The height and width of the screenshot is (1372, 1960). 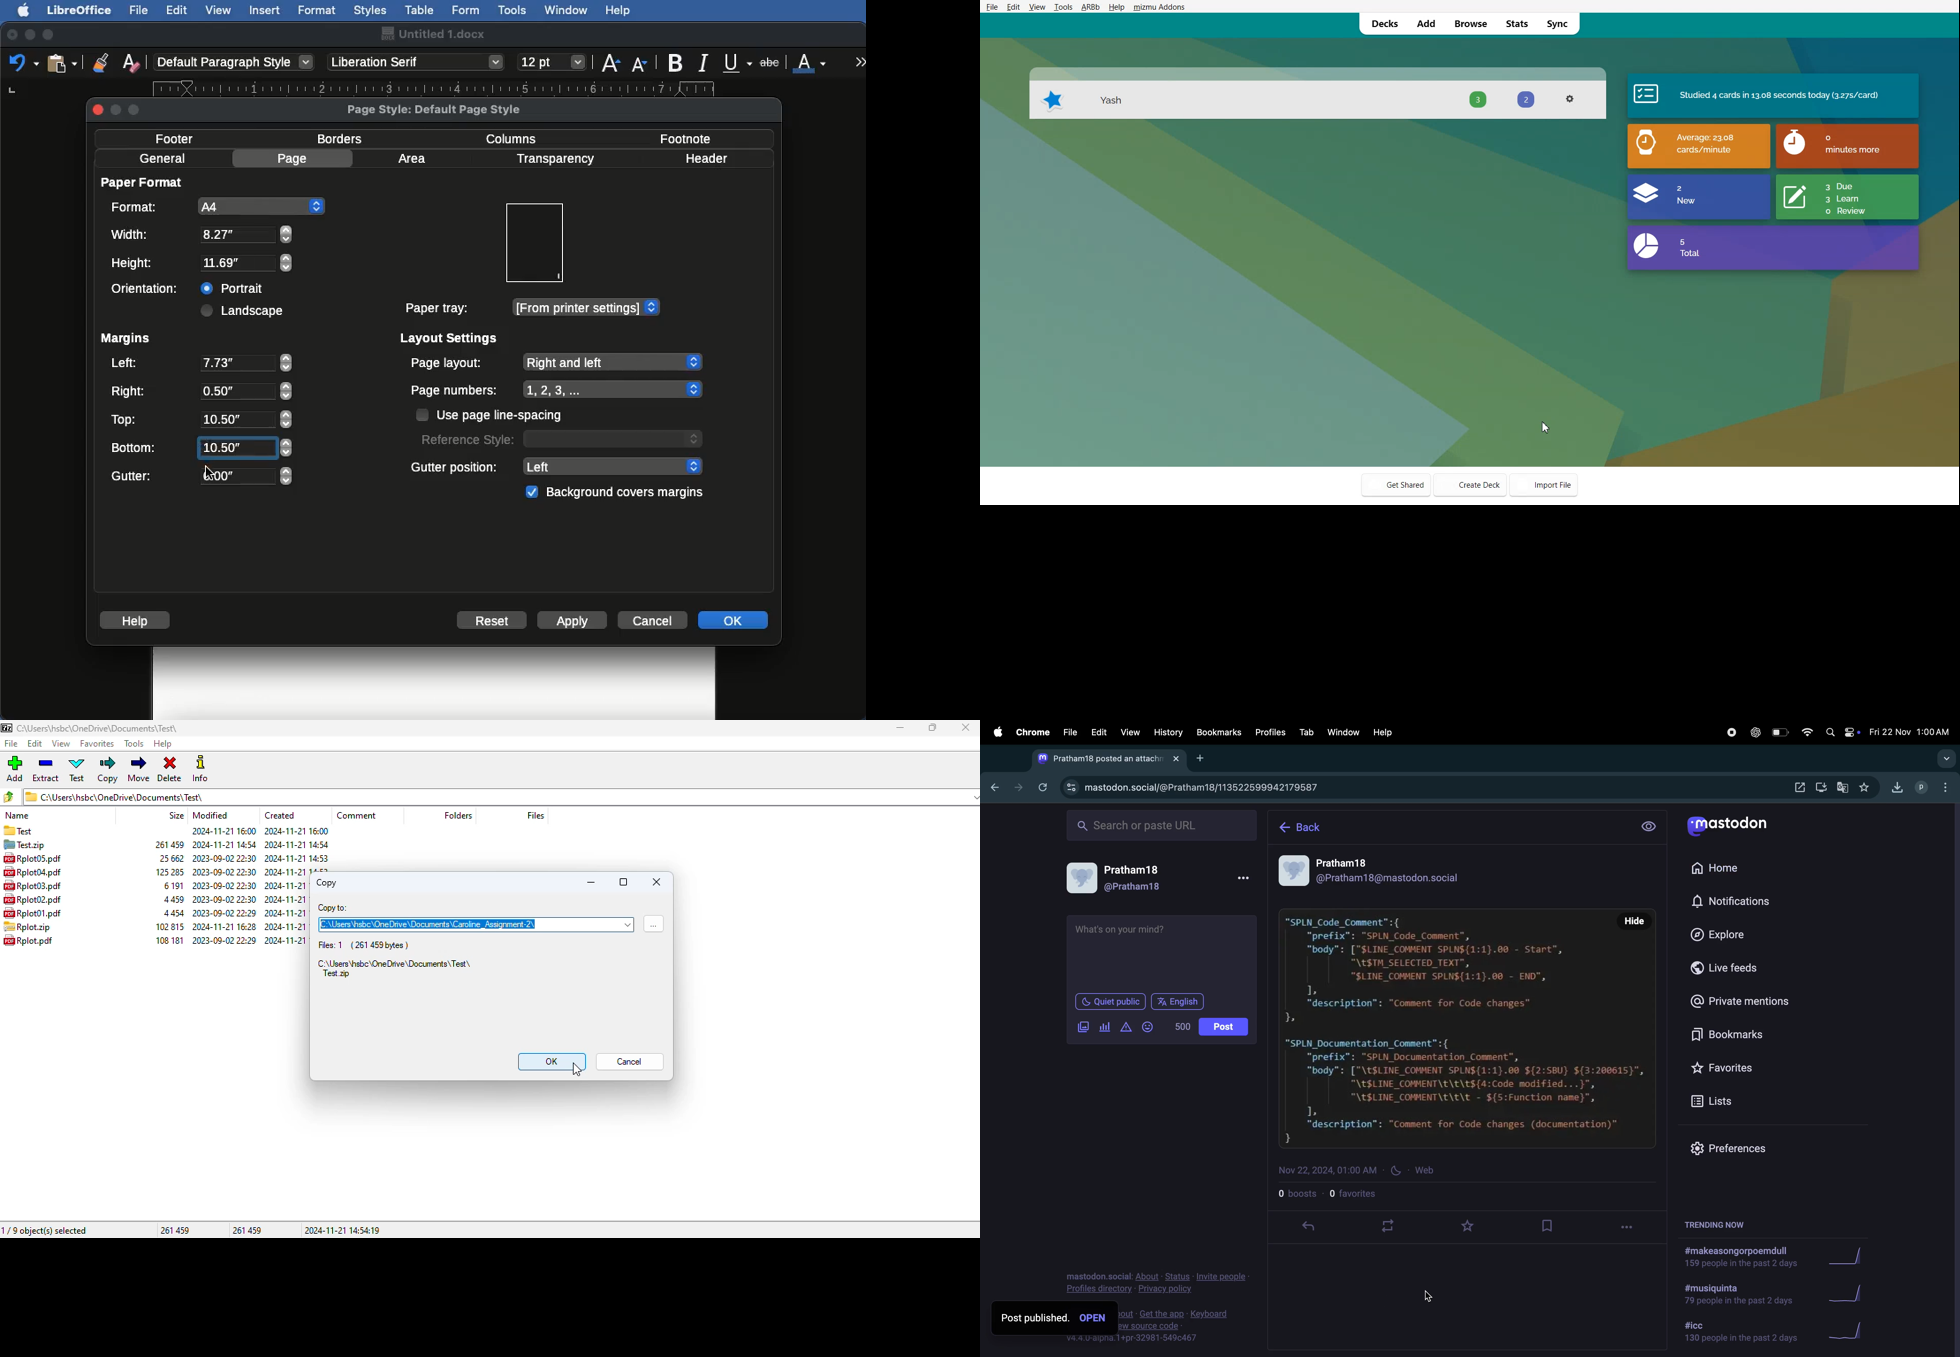 What do you see at coordinates (172, 886) in the screenshot?
I see `size` at bounding box center [172, 886].